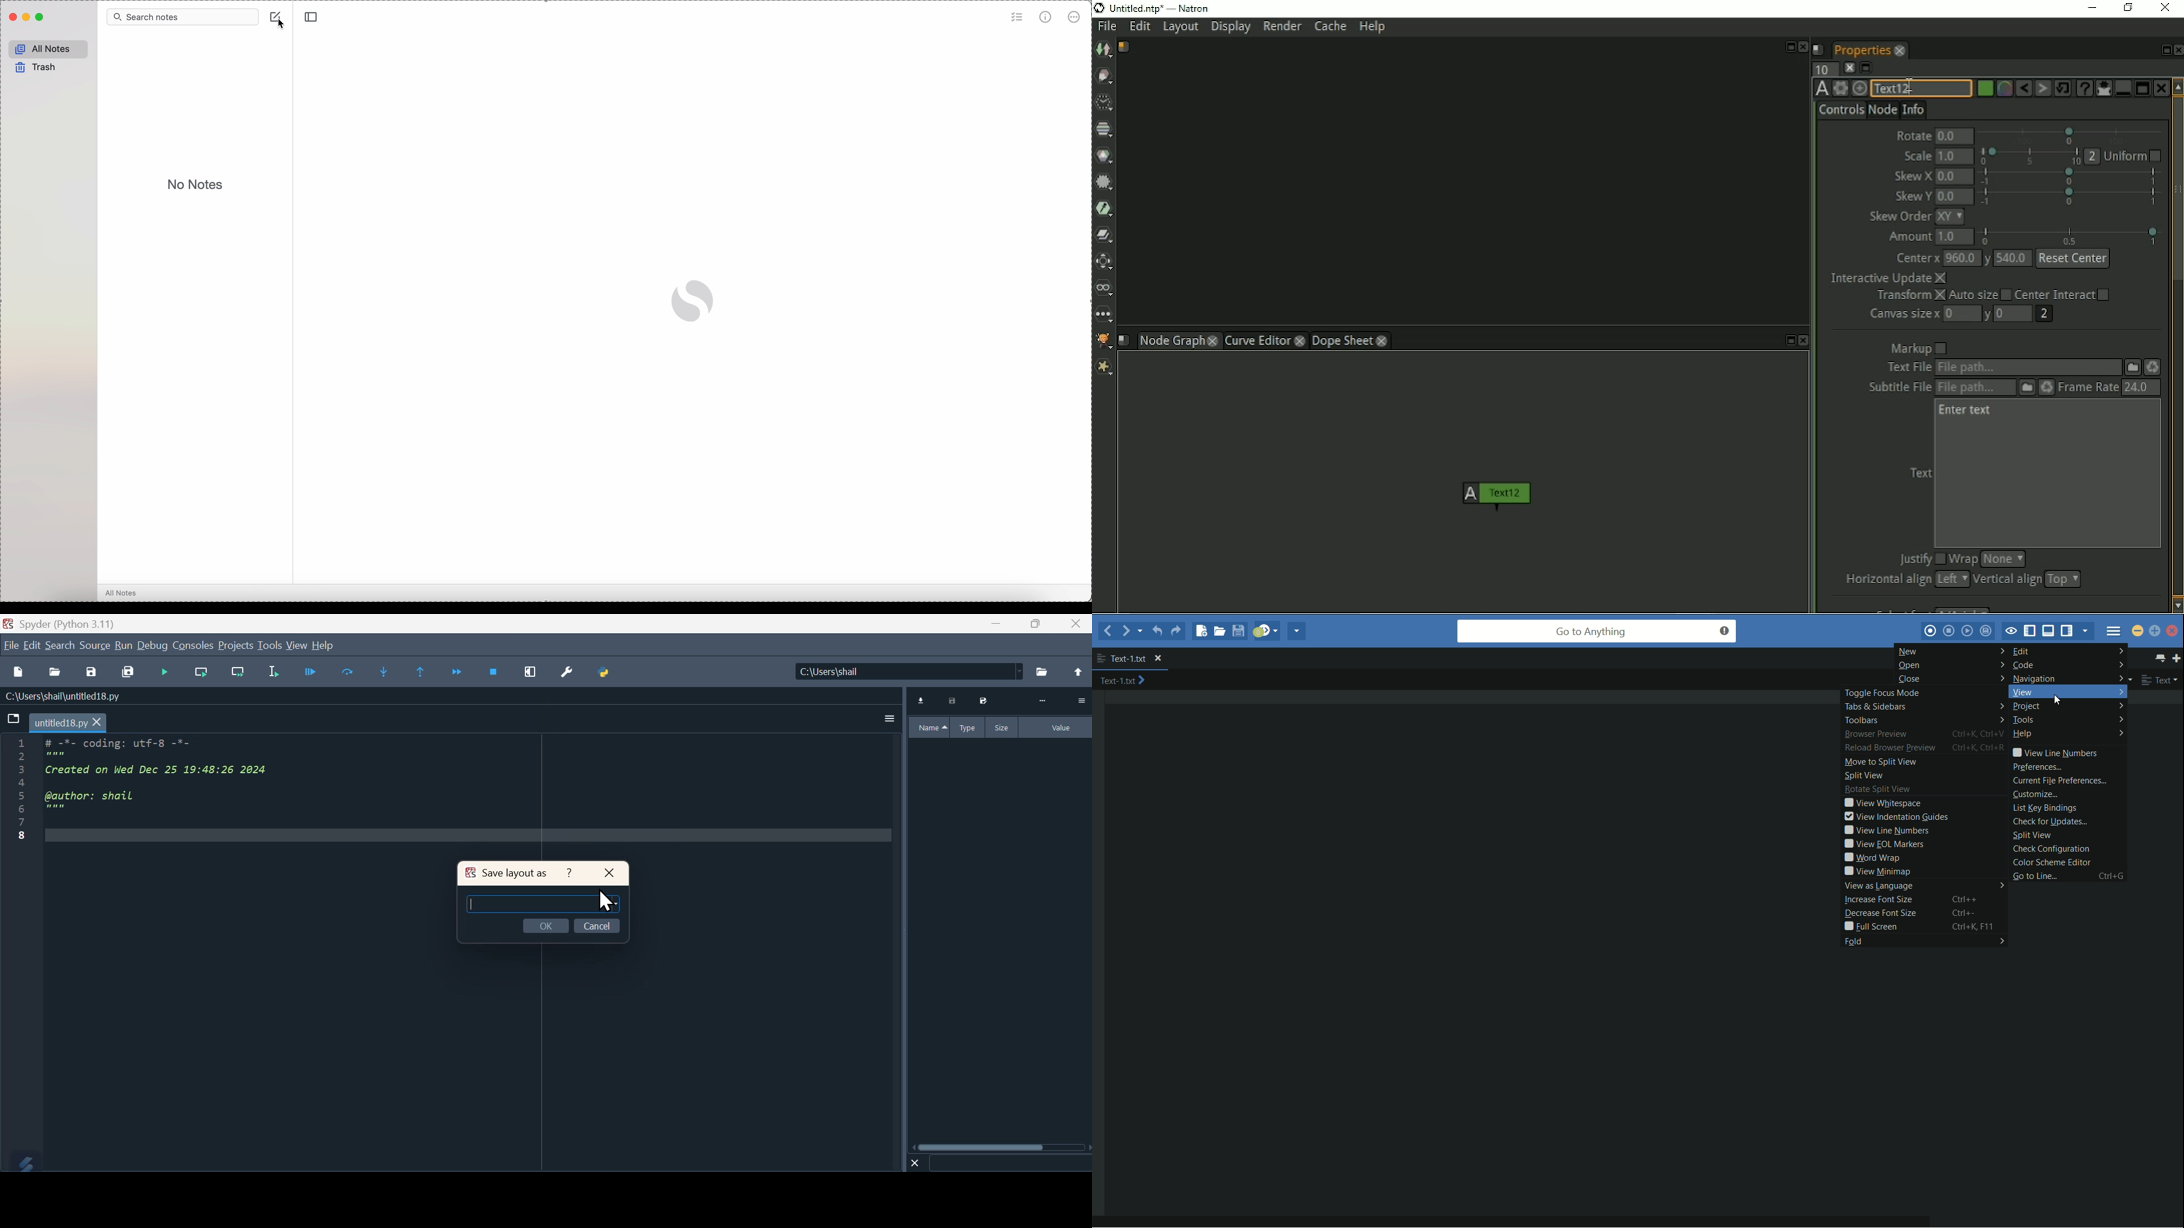 This screenshot has width=2184, height=1232. I want to click on minimize, so click(2139, 632).